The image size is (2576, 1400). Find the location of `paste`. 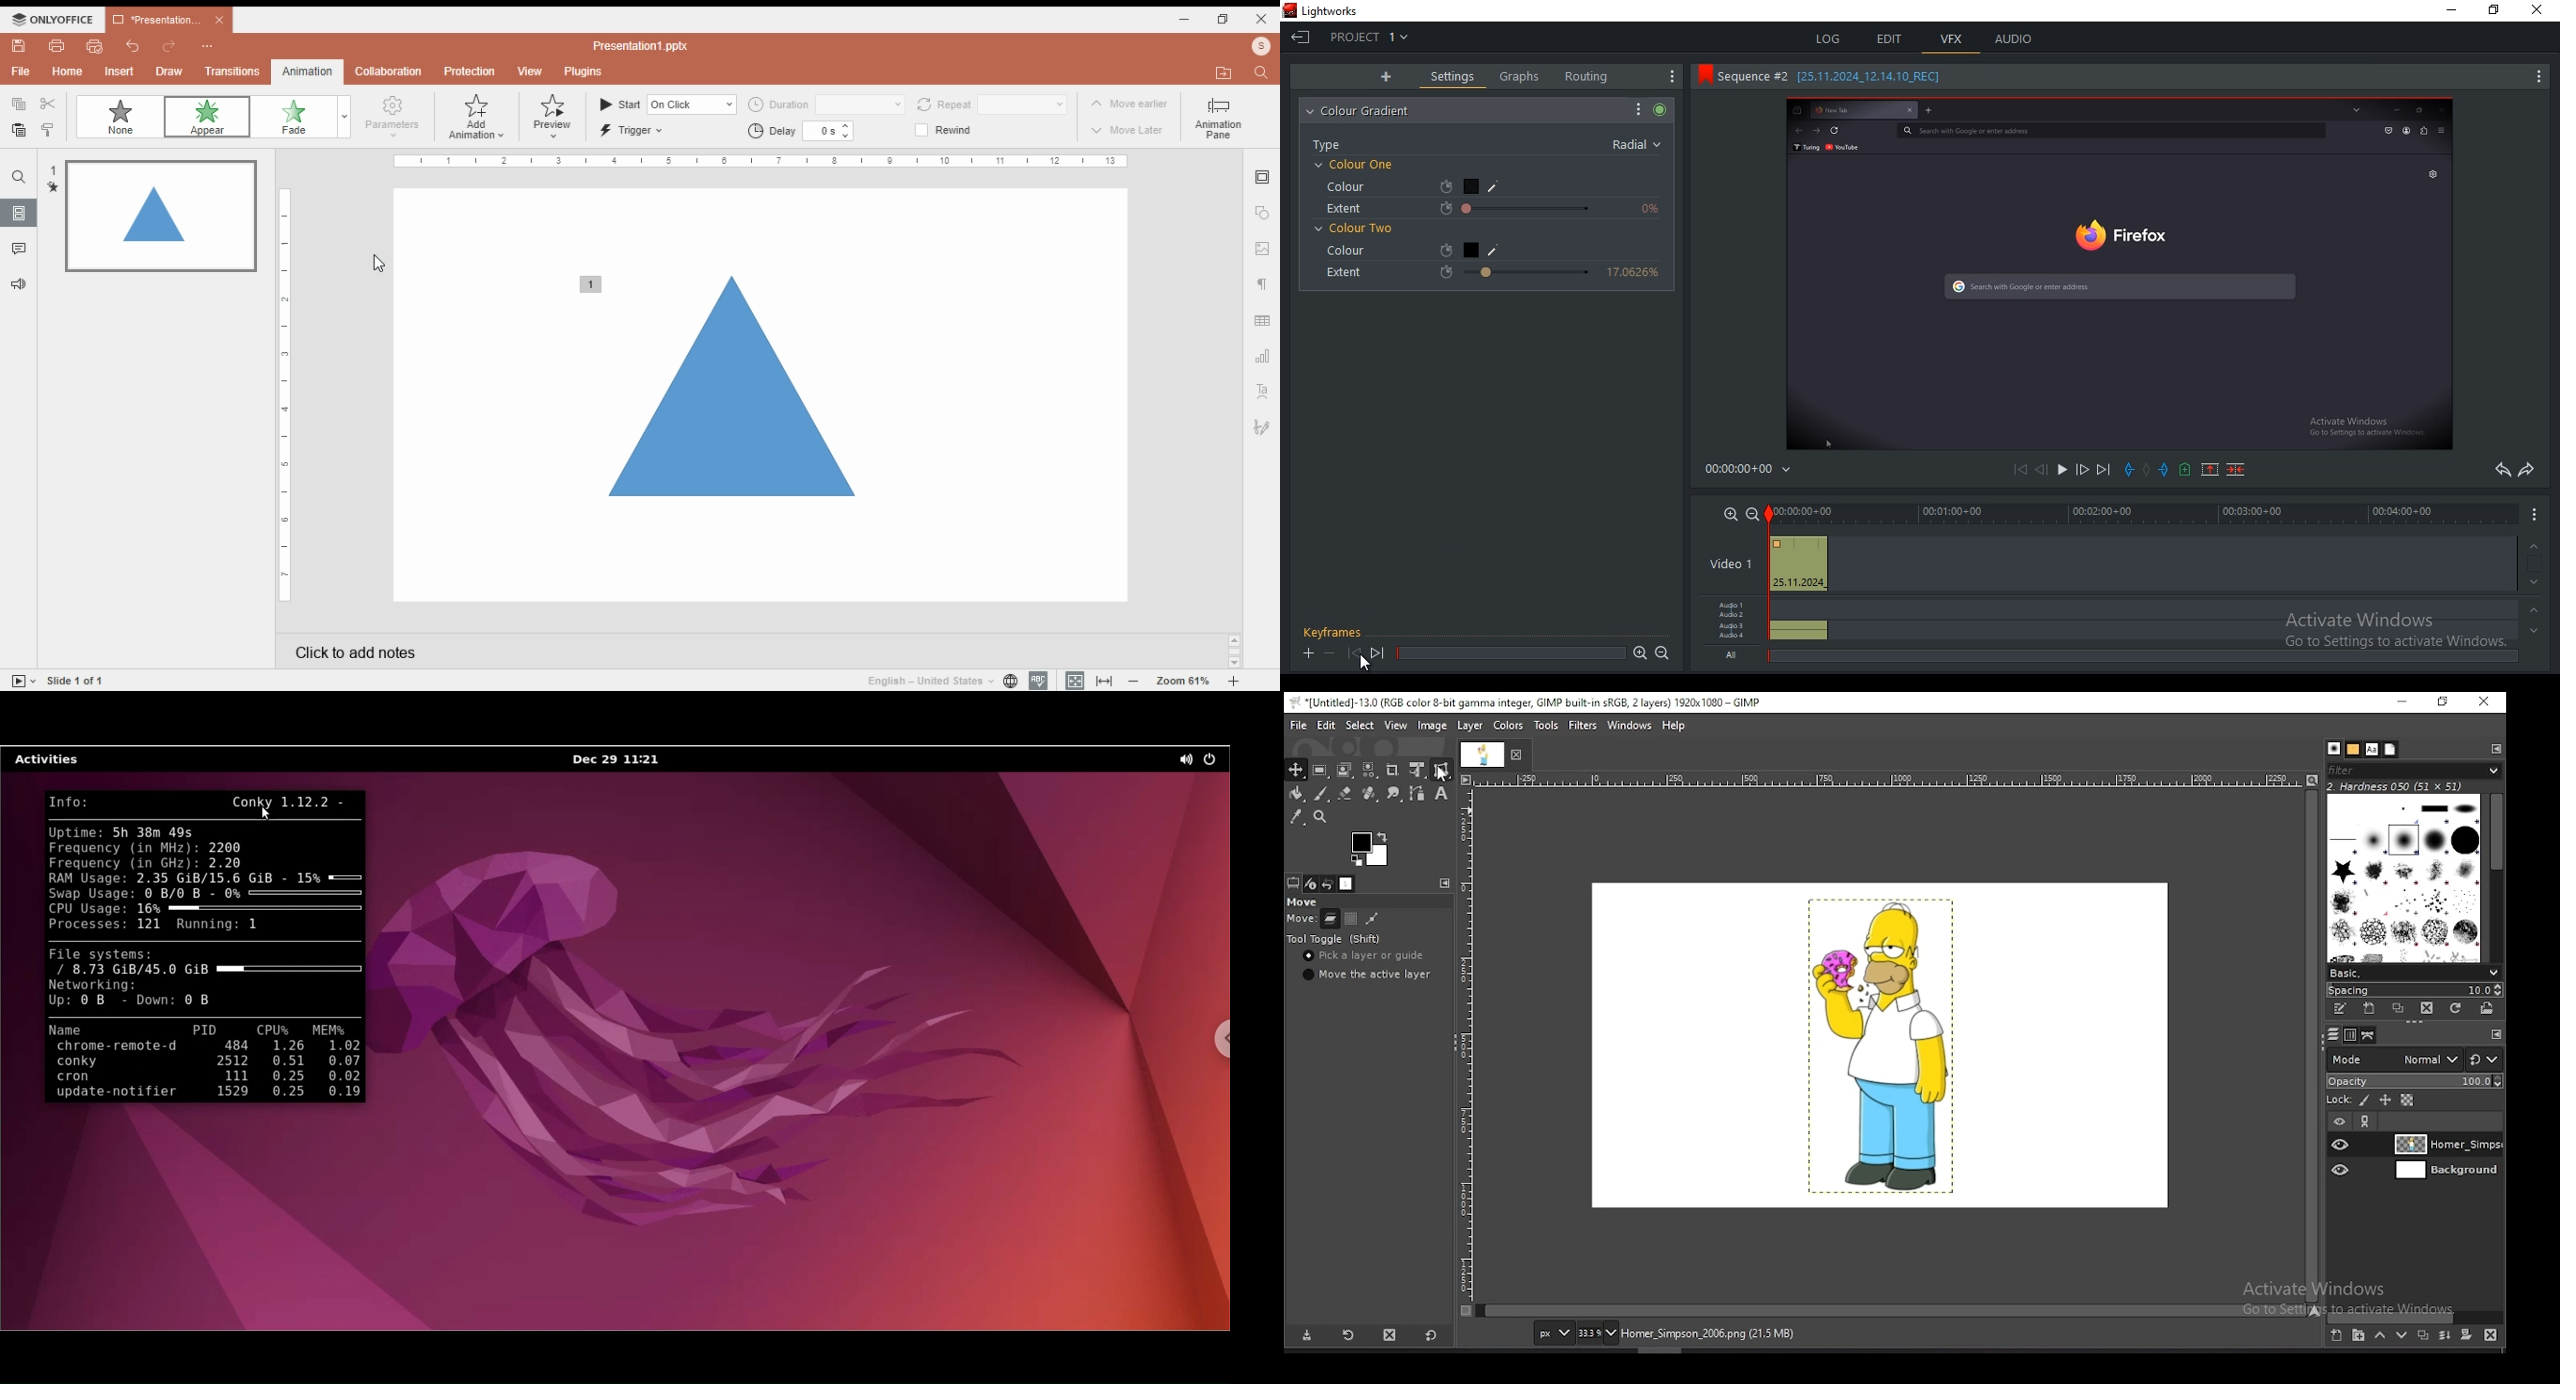

paste is located at coordinates (18, 130).